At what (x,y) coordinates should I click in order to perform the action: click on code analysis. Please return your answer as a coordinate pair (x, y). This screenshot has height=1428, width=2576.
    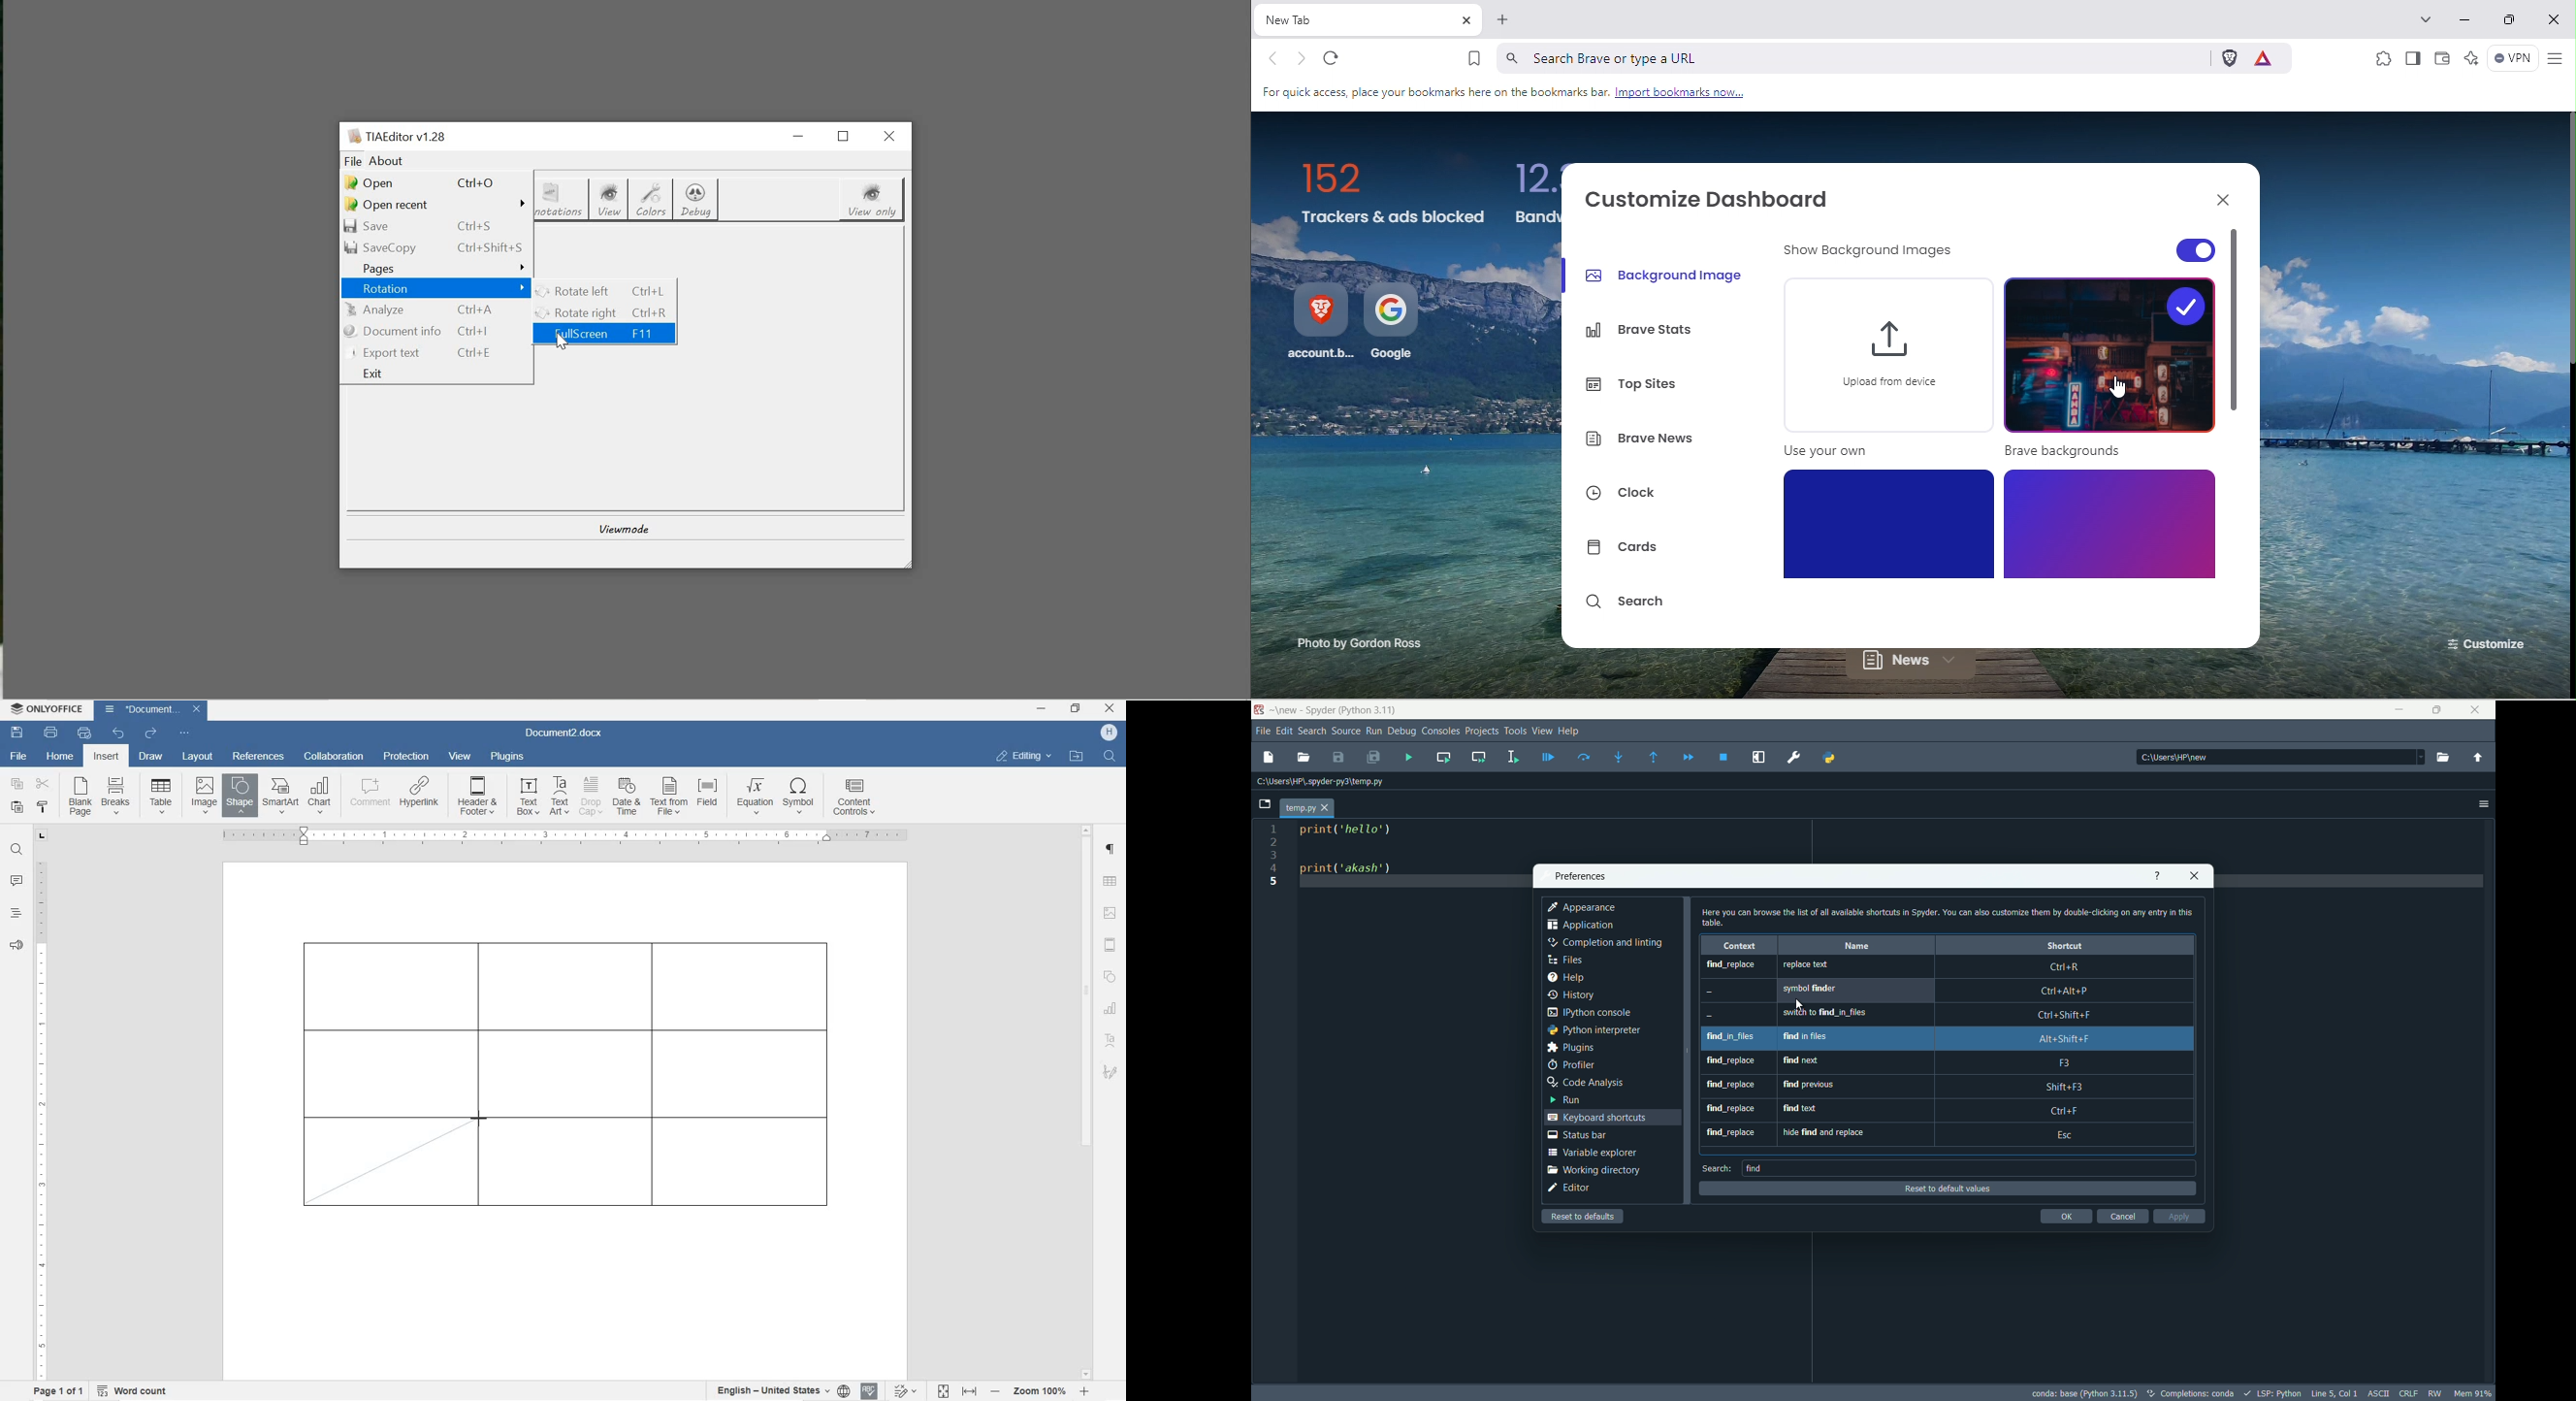
    Looking at the image, I should click on (1585, 1082).